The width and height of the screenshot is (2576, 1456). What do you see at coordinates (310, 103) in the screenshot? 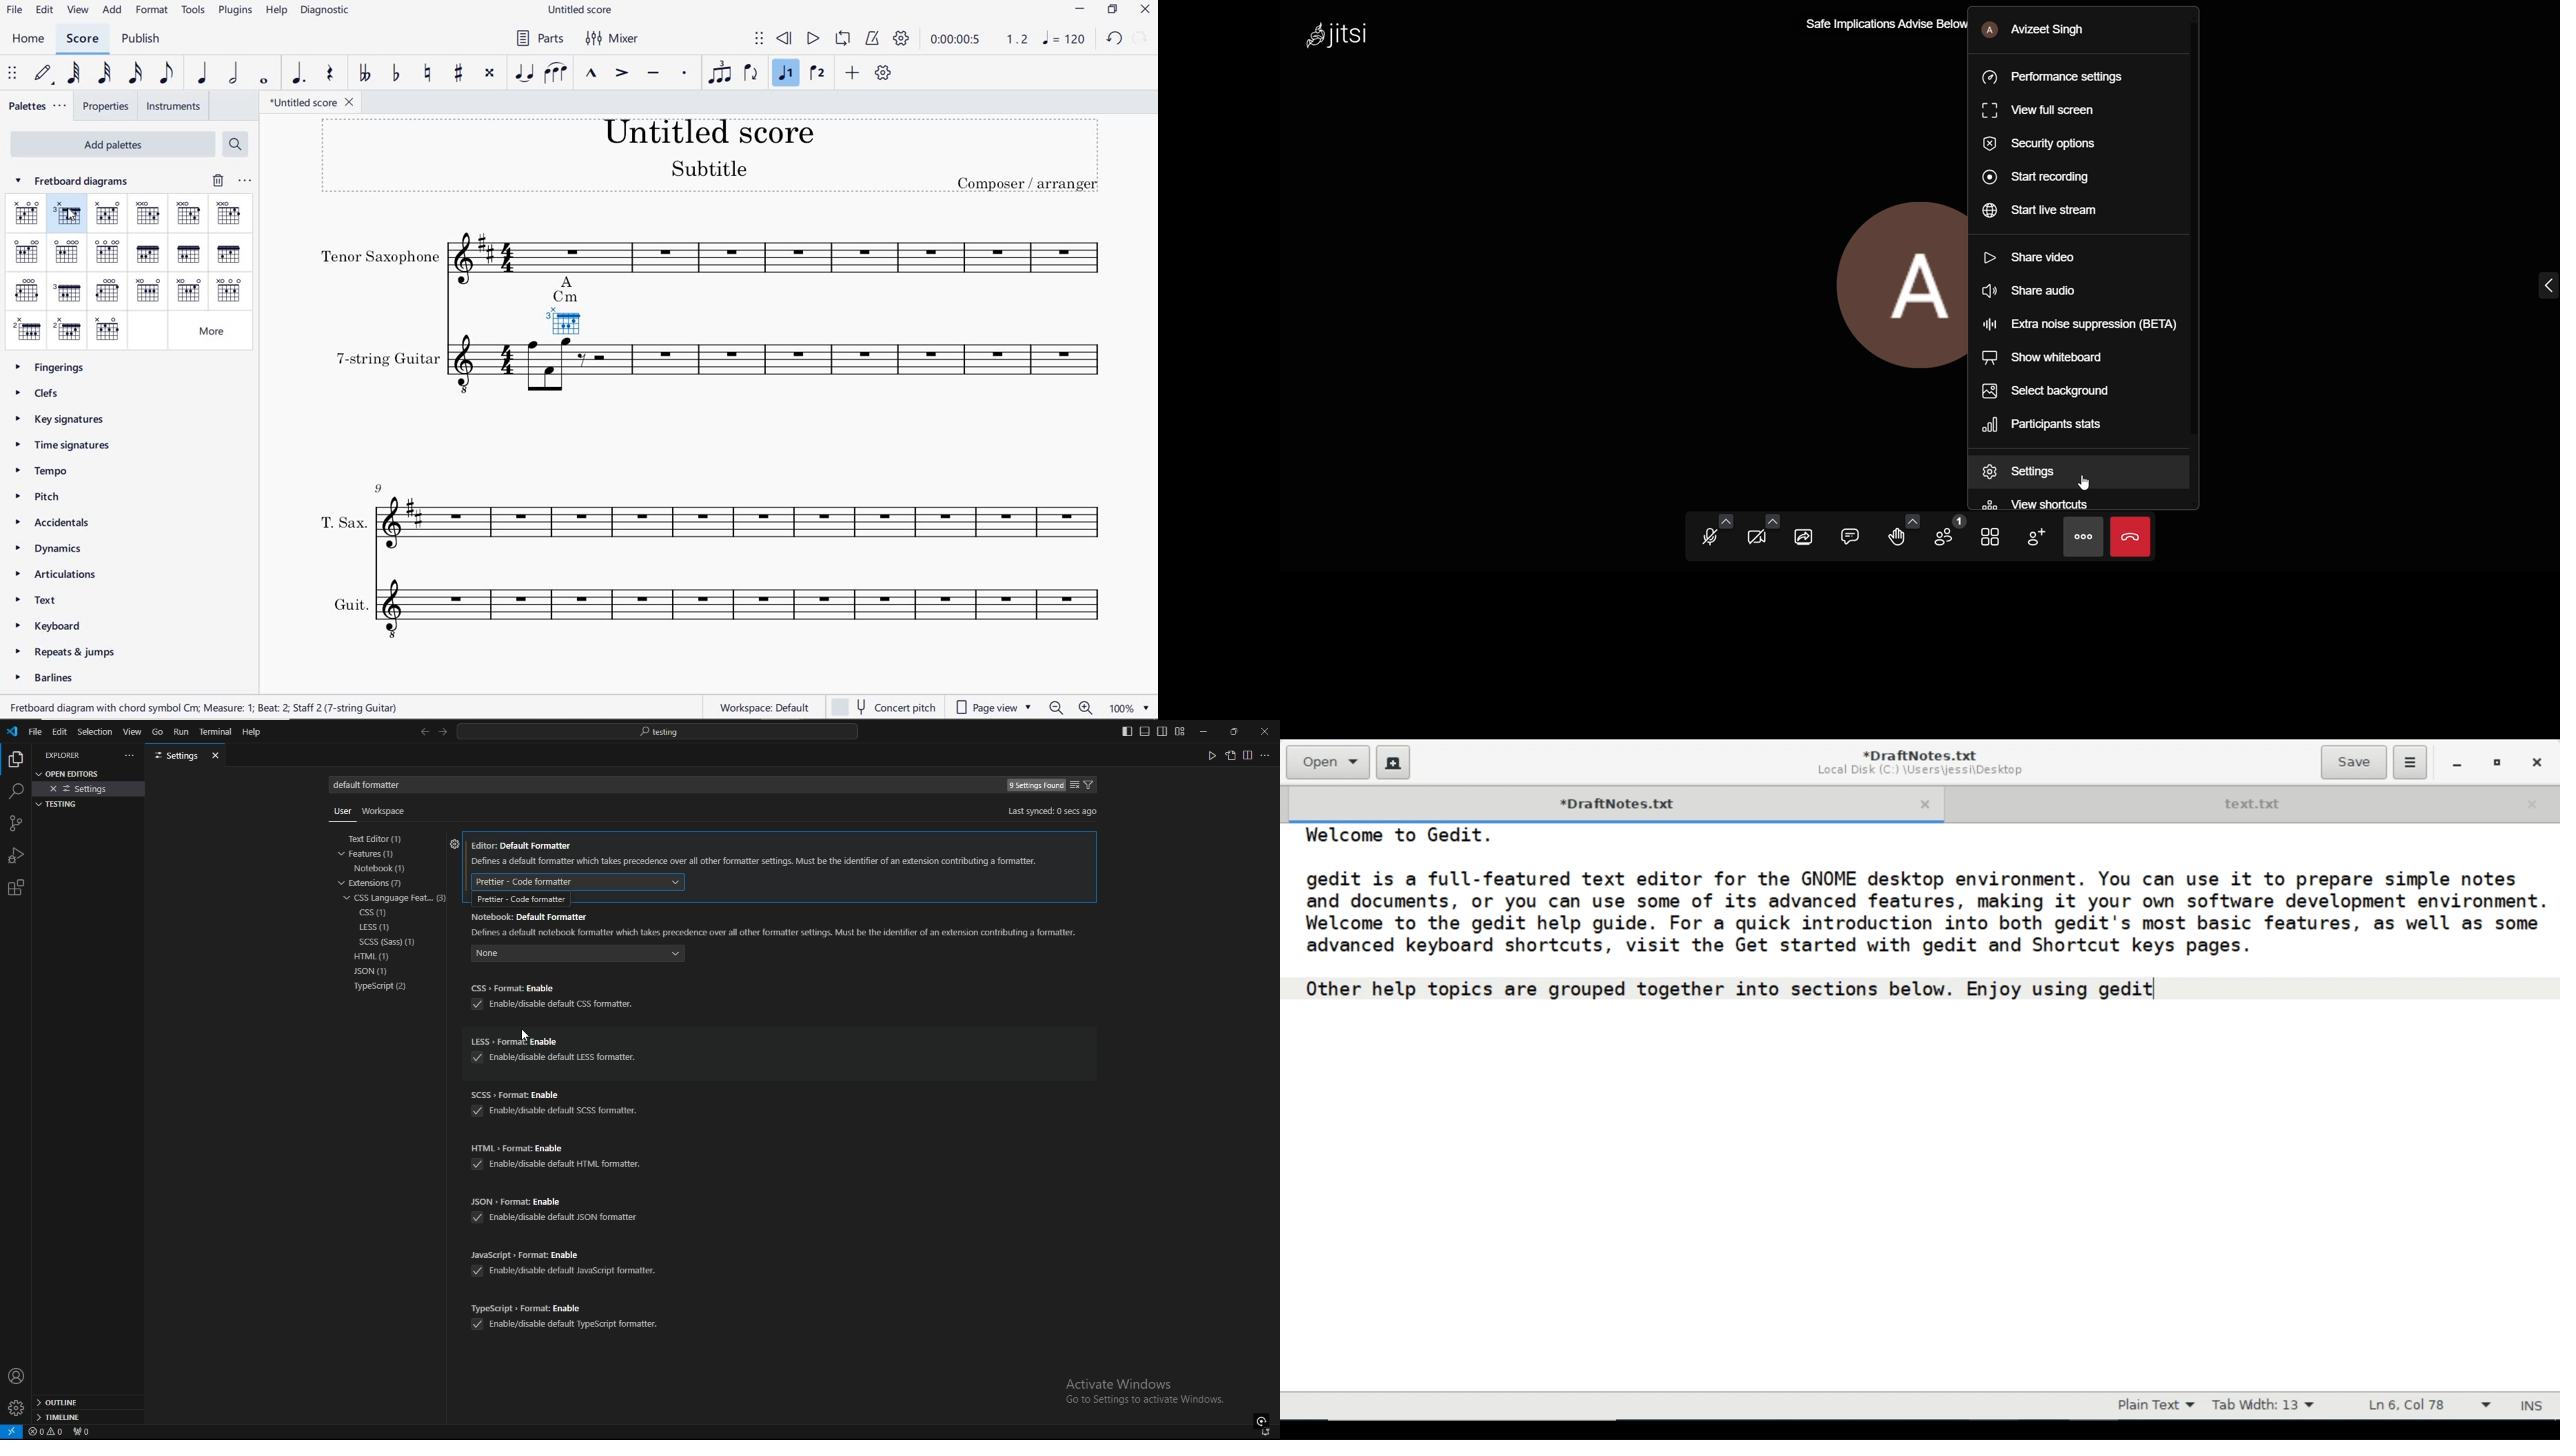
I see `FILE NAME` at bounding box center [310, 103].